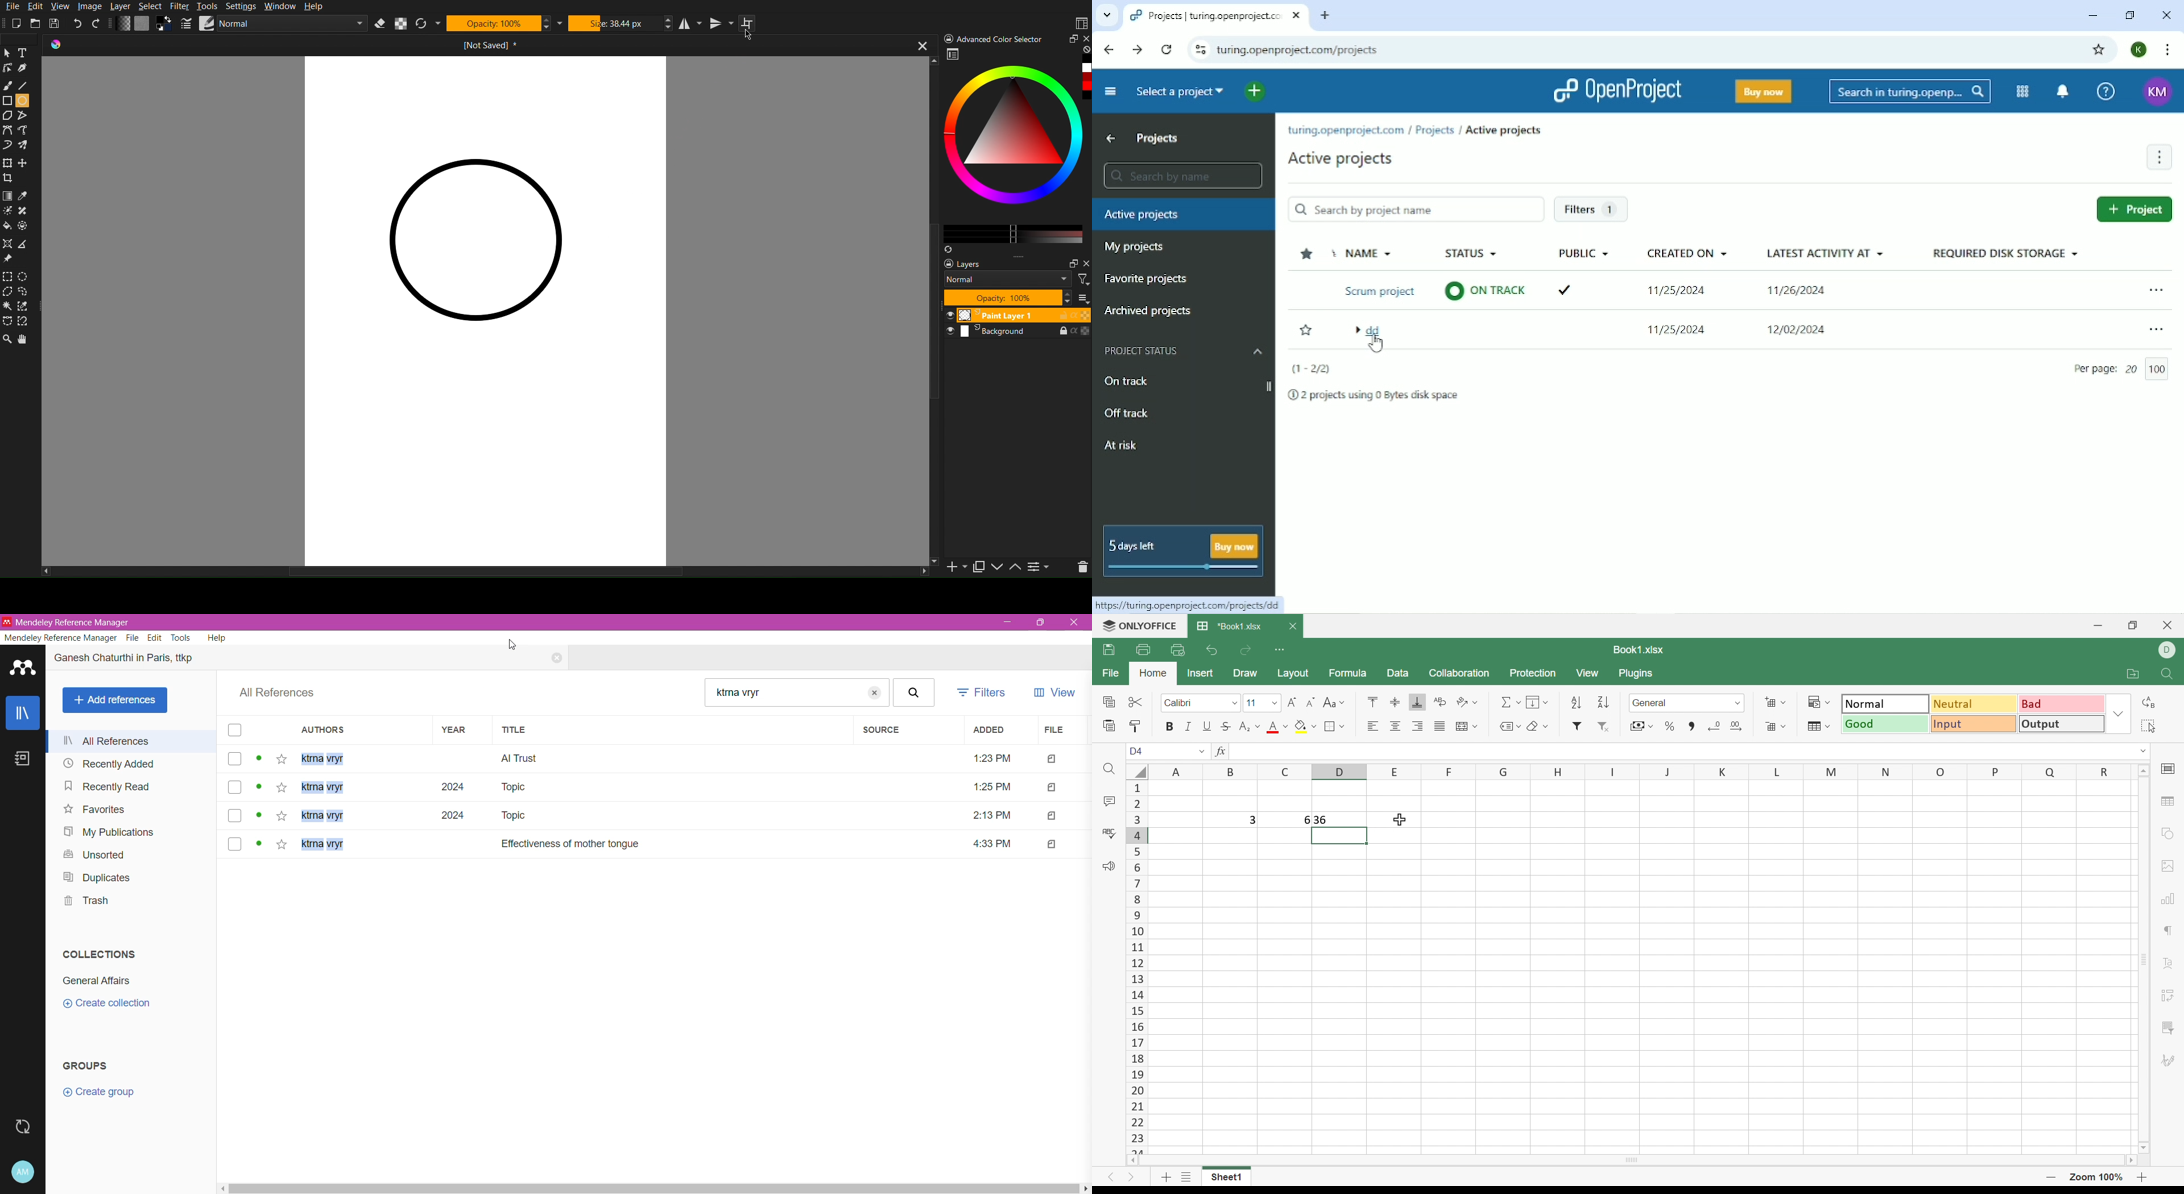 Image resolution: width=2184 pixels, height=1204 pixels. I want to click on Undo, so click(1214, 651).